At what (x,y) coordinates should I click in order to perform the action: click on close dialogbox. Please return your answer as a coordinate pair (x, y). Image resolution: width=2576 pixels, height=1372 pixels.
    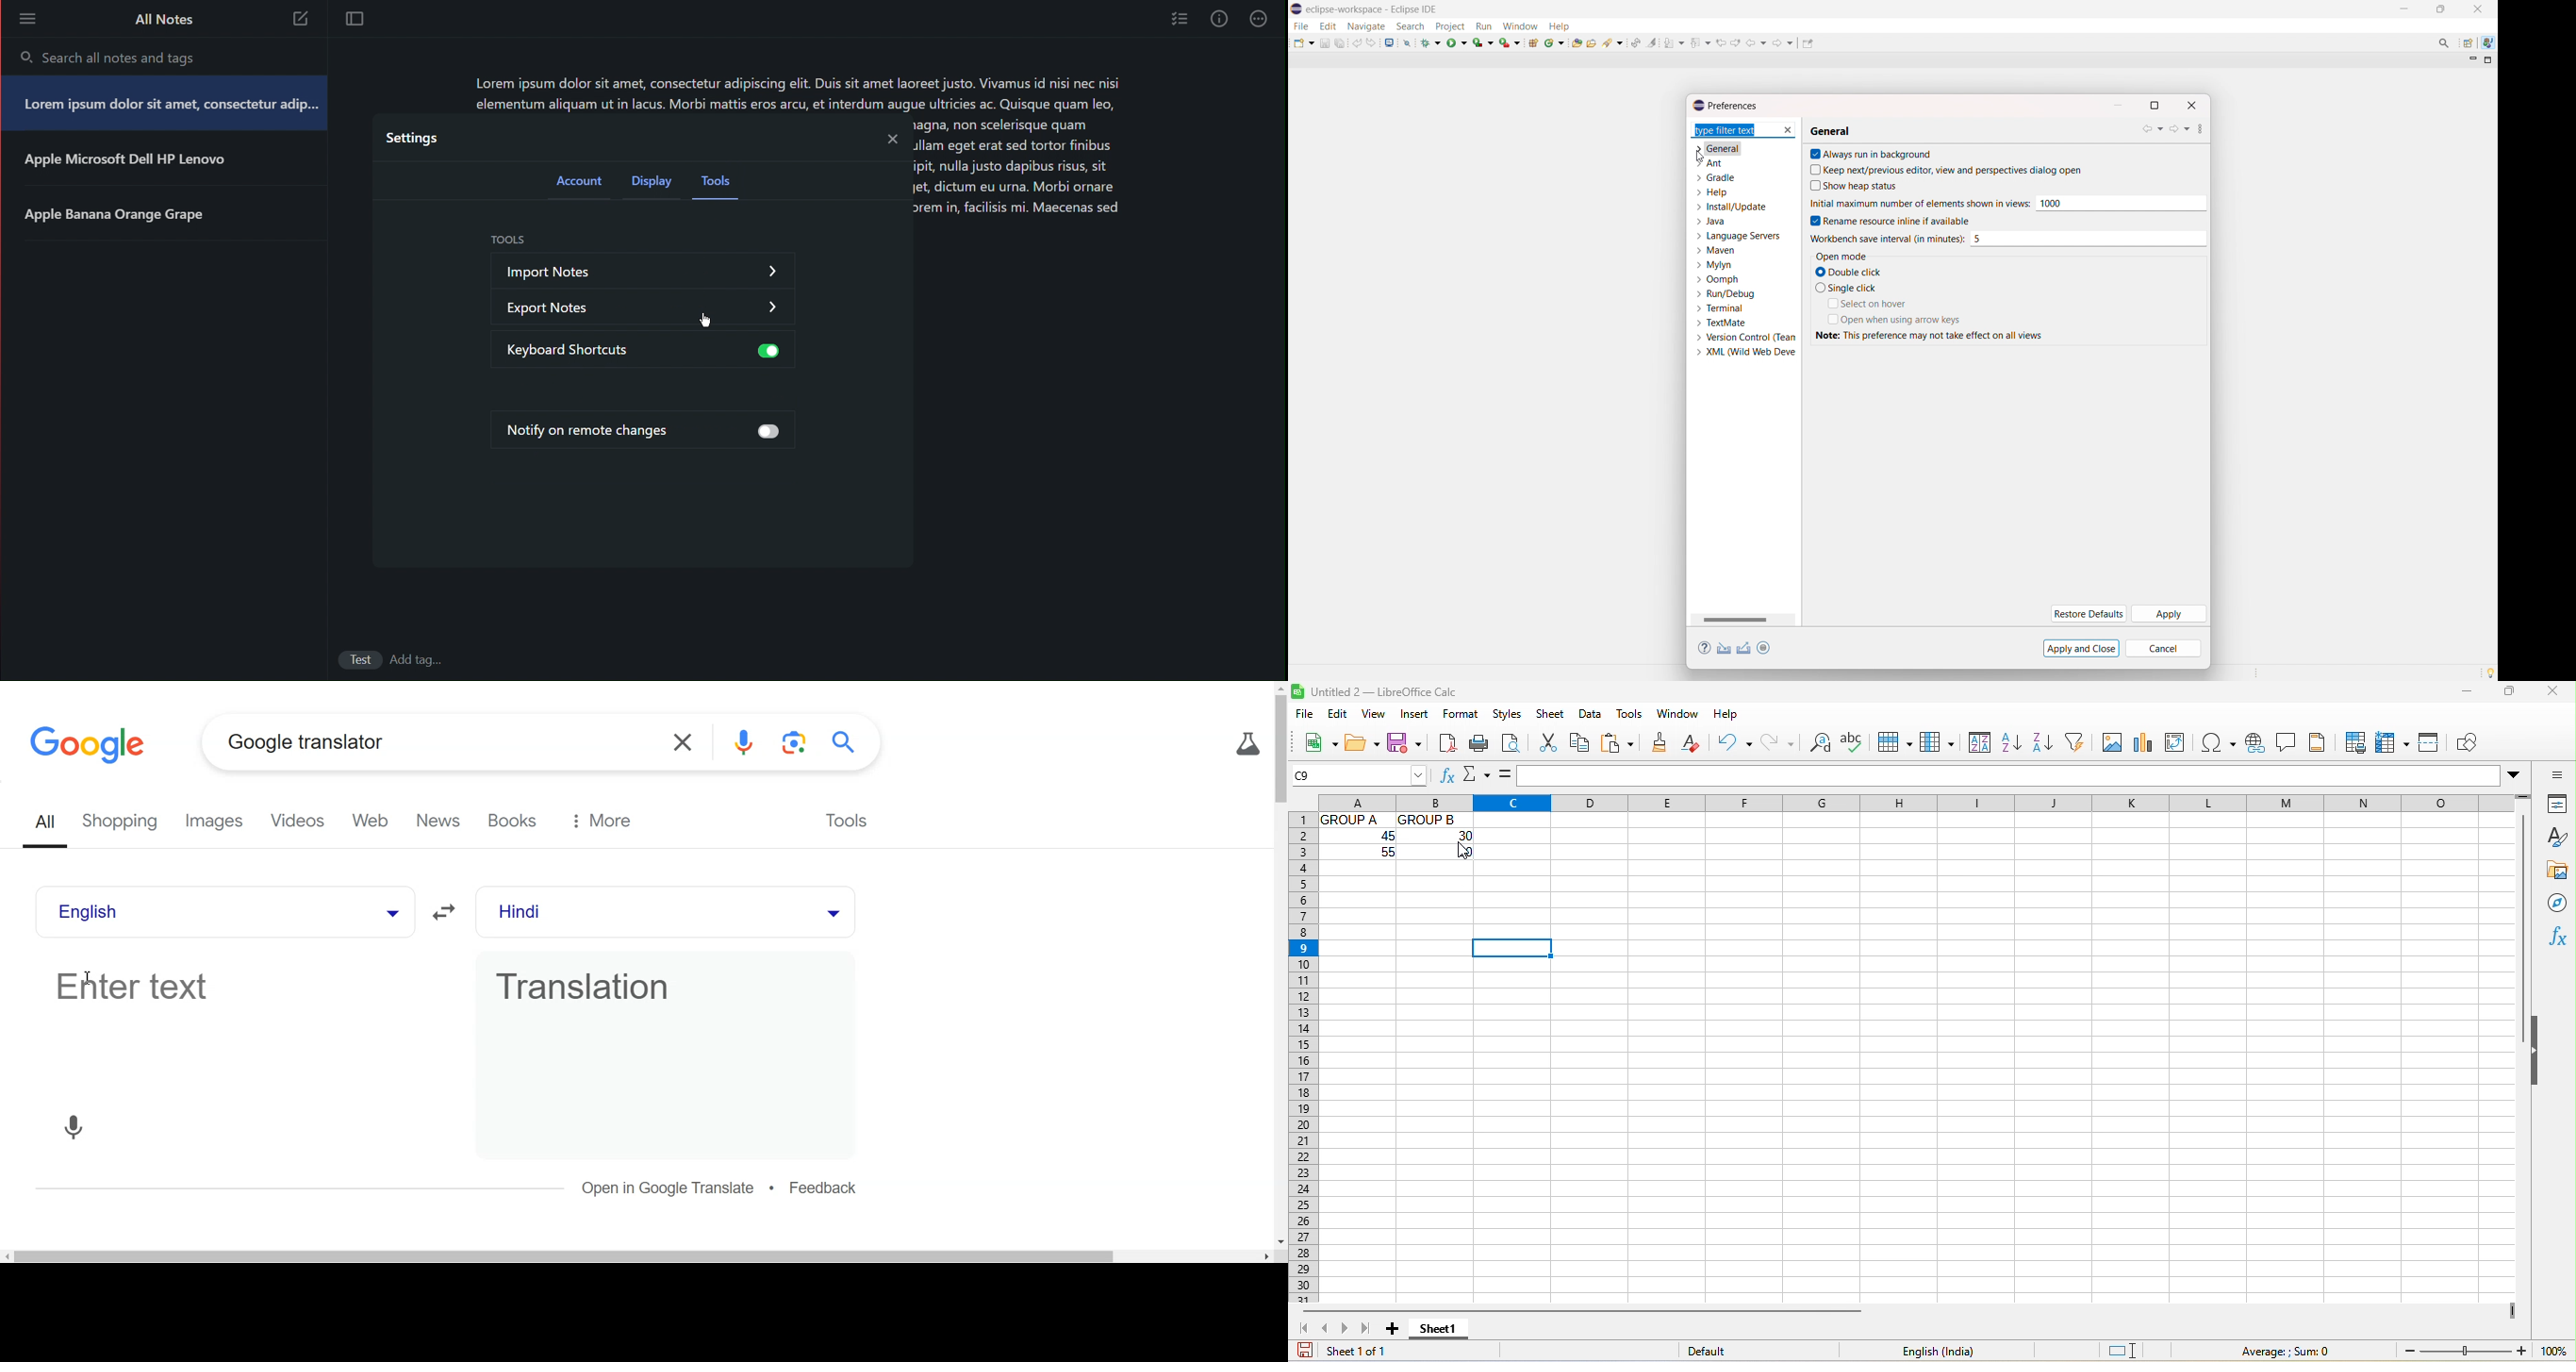
    Looking at the image, I should click on (2191, 105).